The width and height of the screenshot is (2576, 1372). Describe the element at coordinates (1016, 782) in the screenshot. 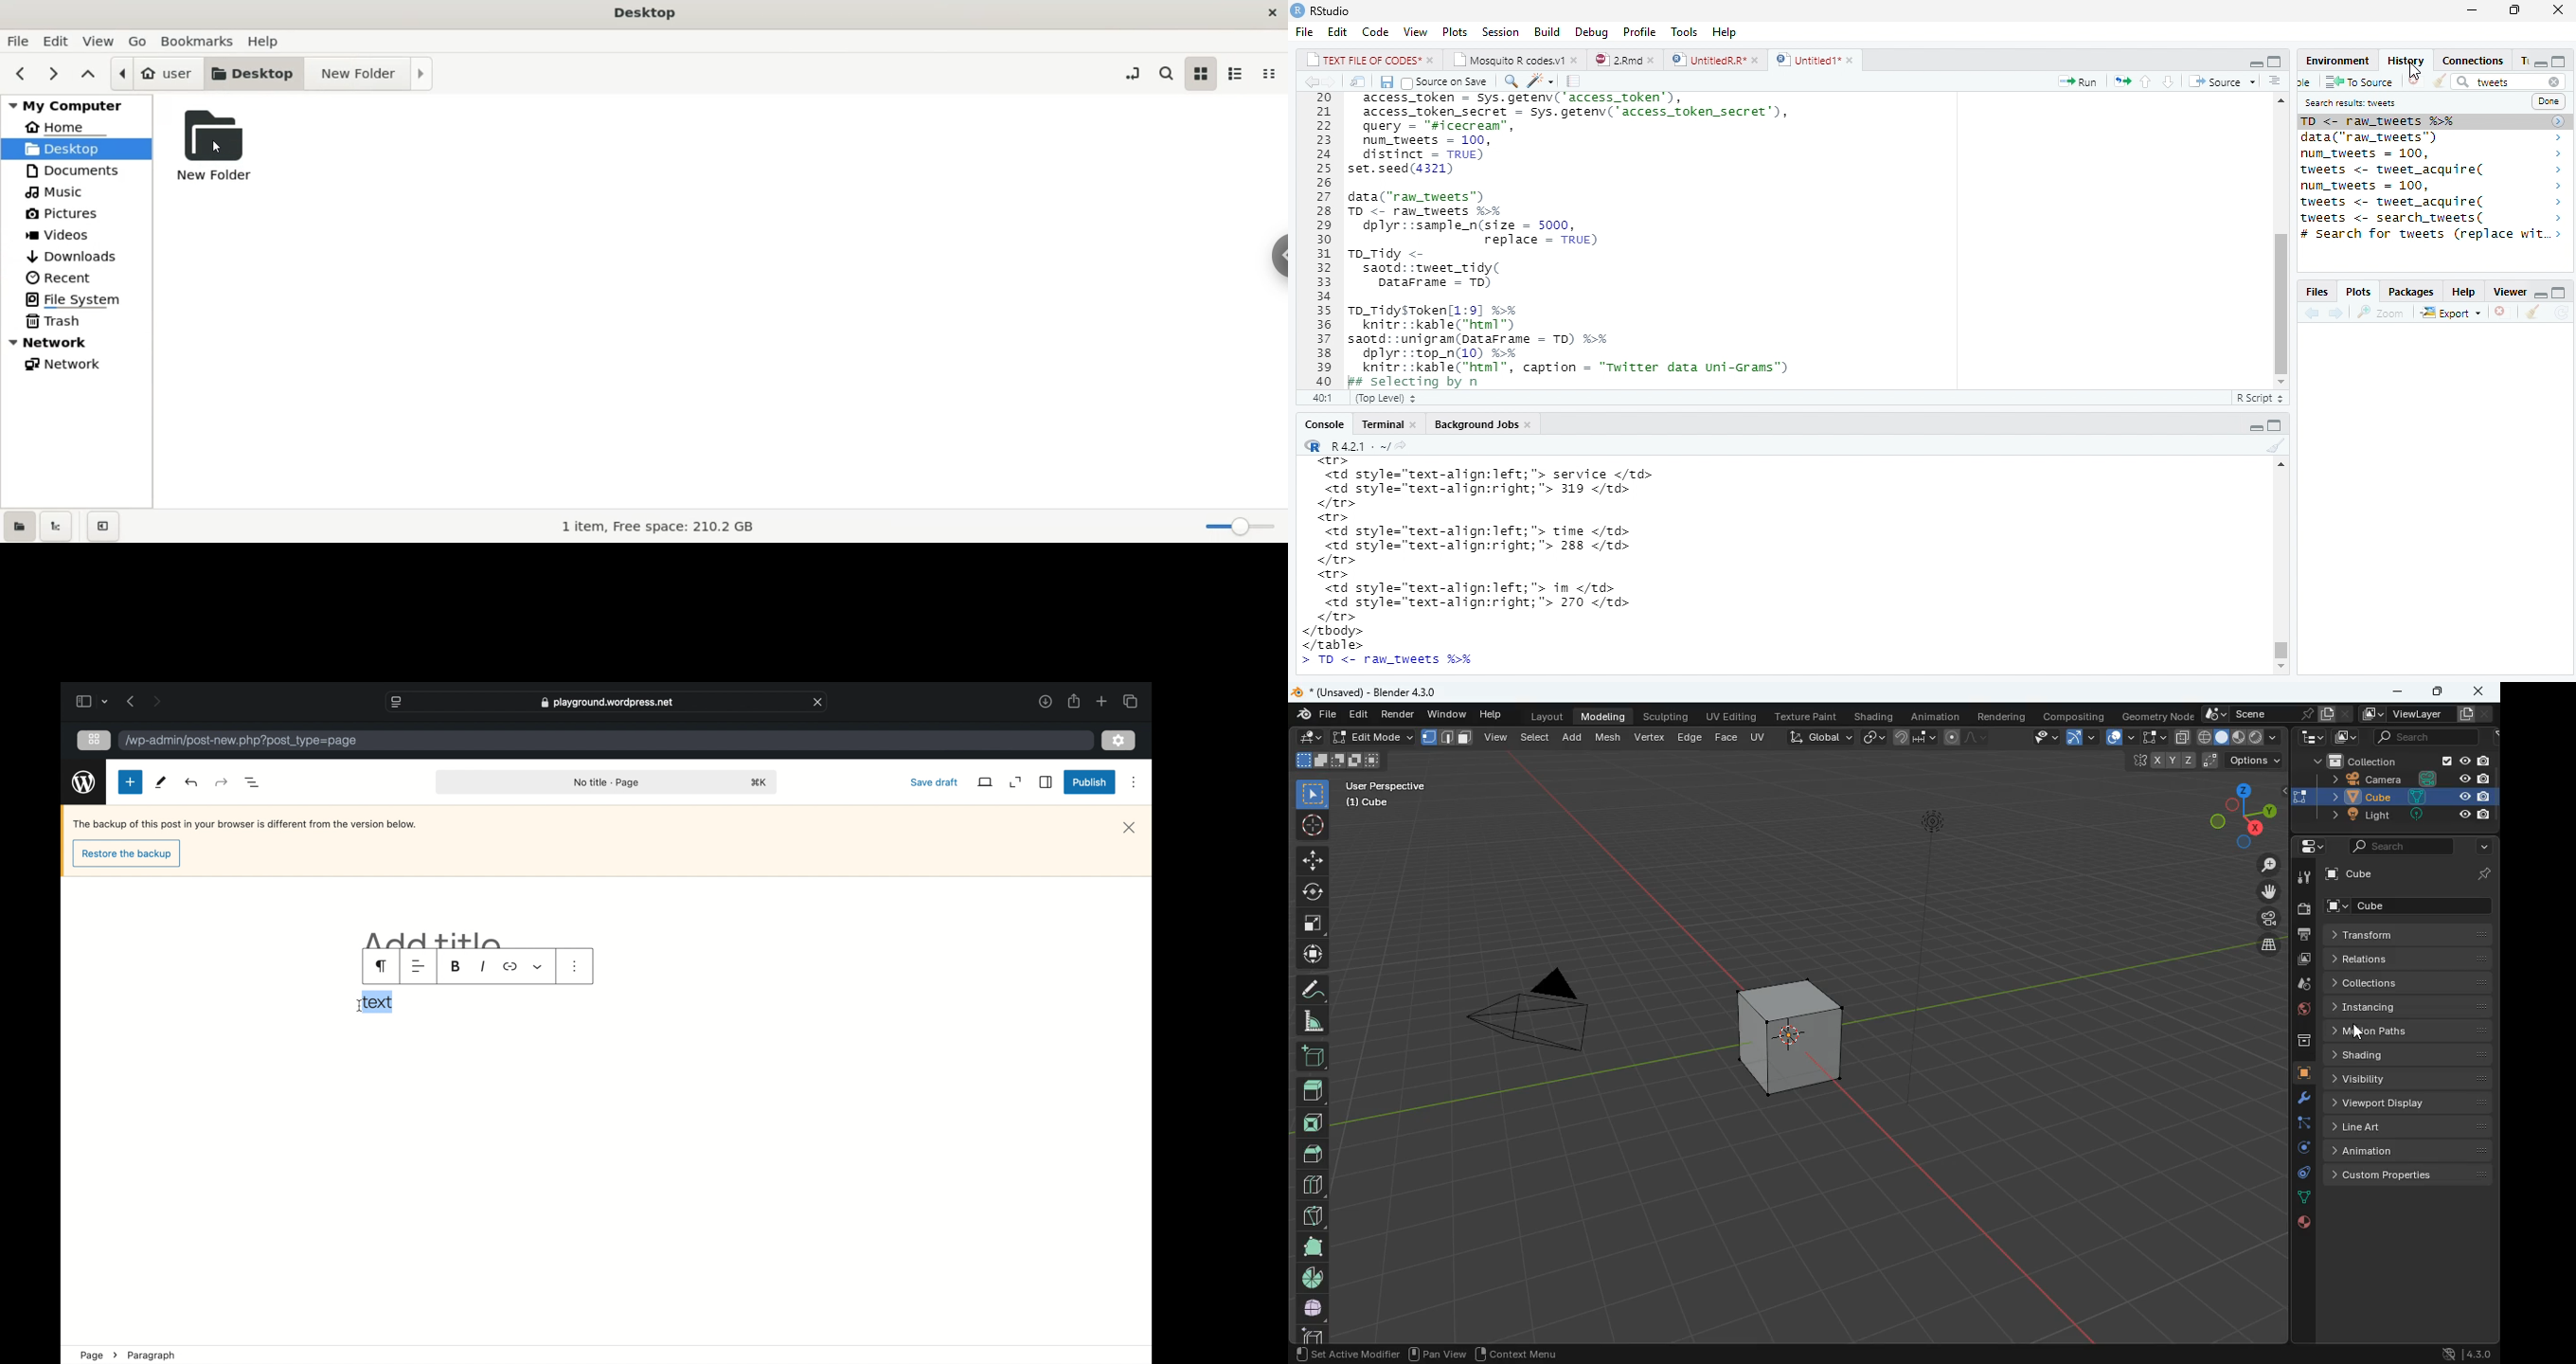

I see `expand` at that location.